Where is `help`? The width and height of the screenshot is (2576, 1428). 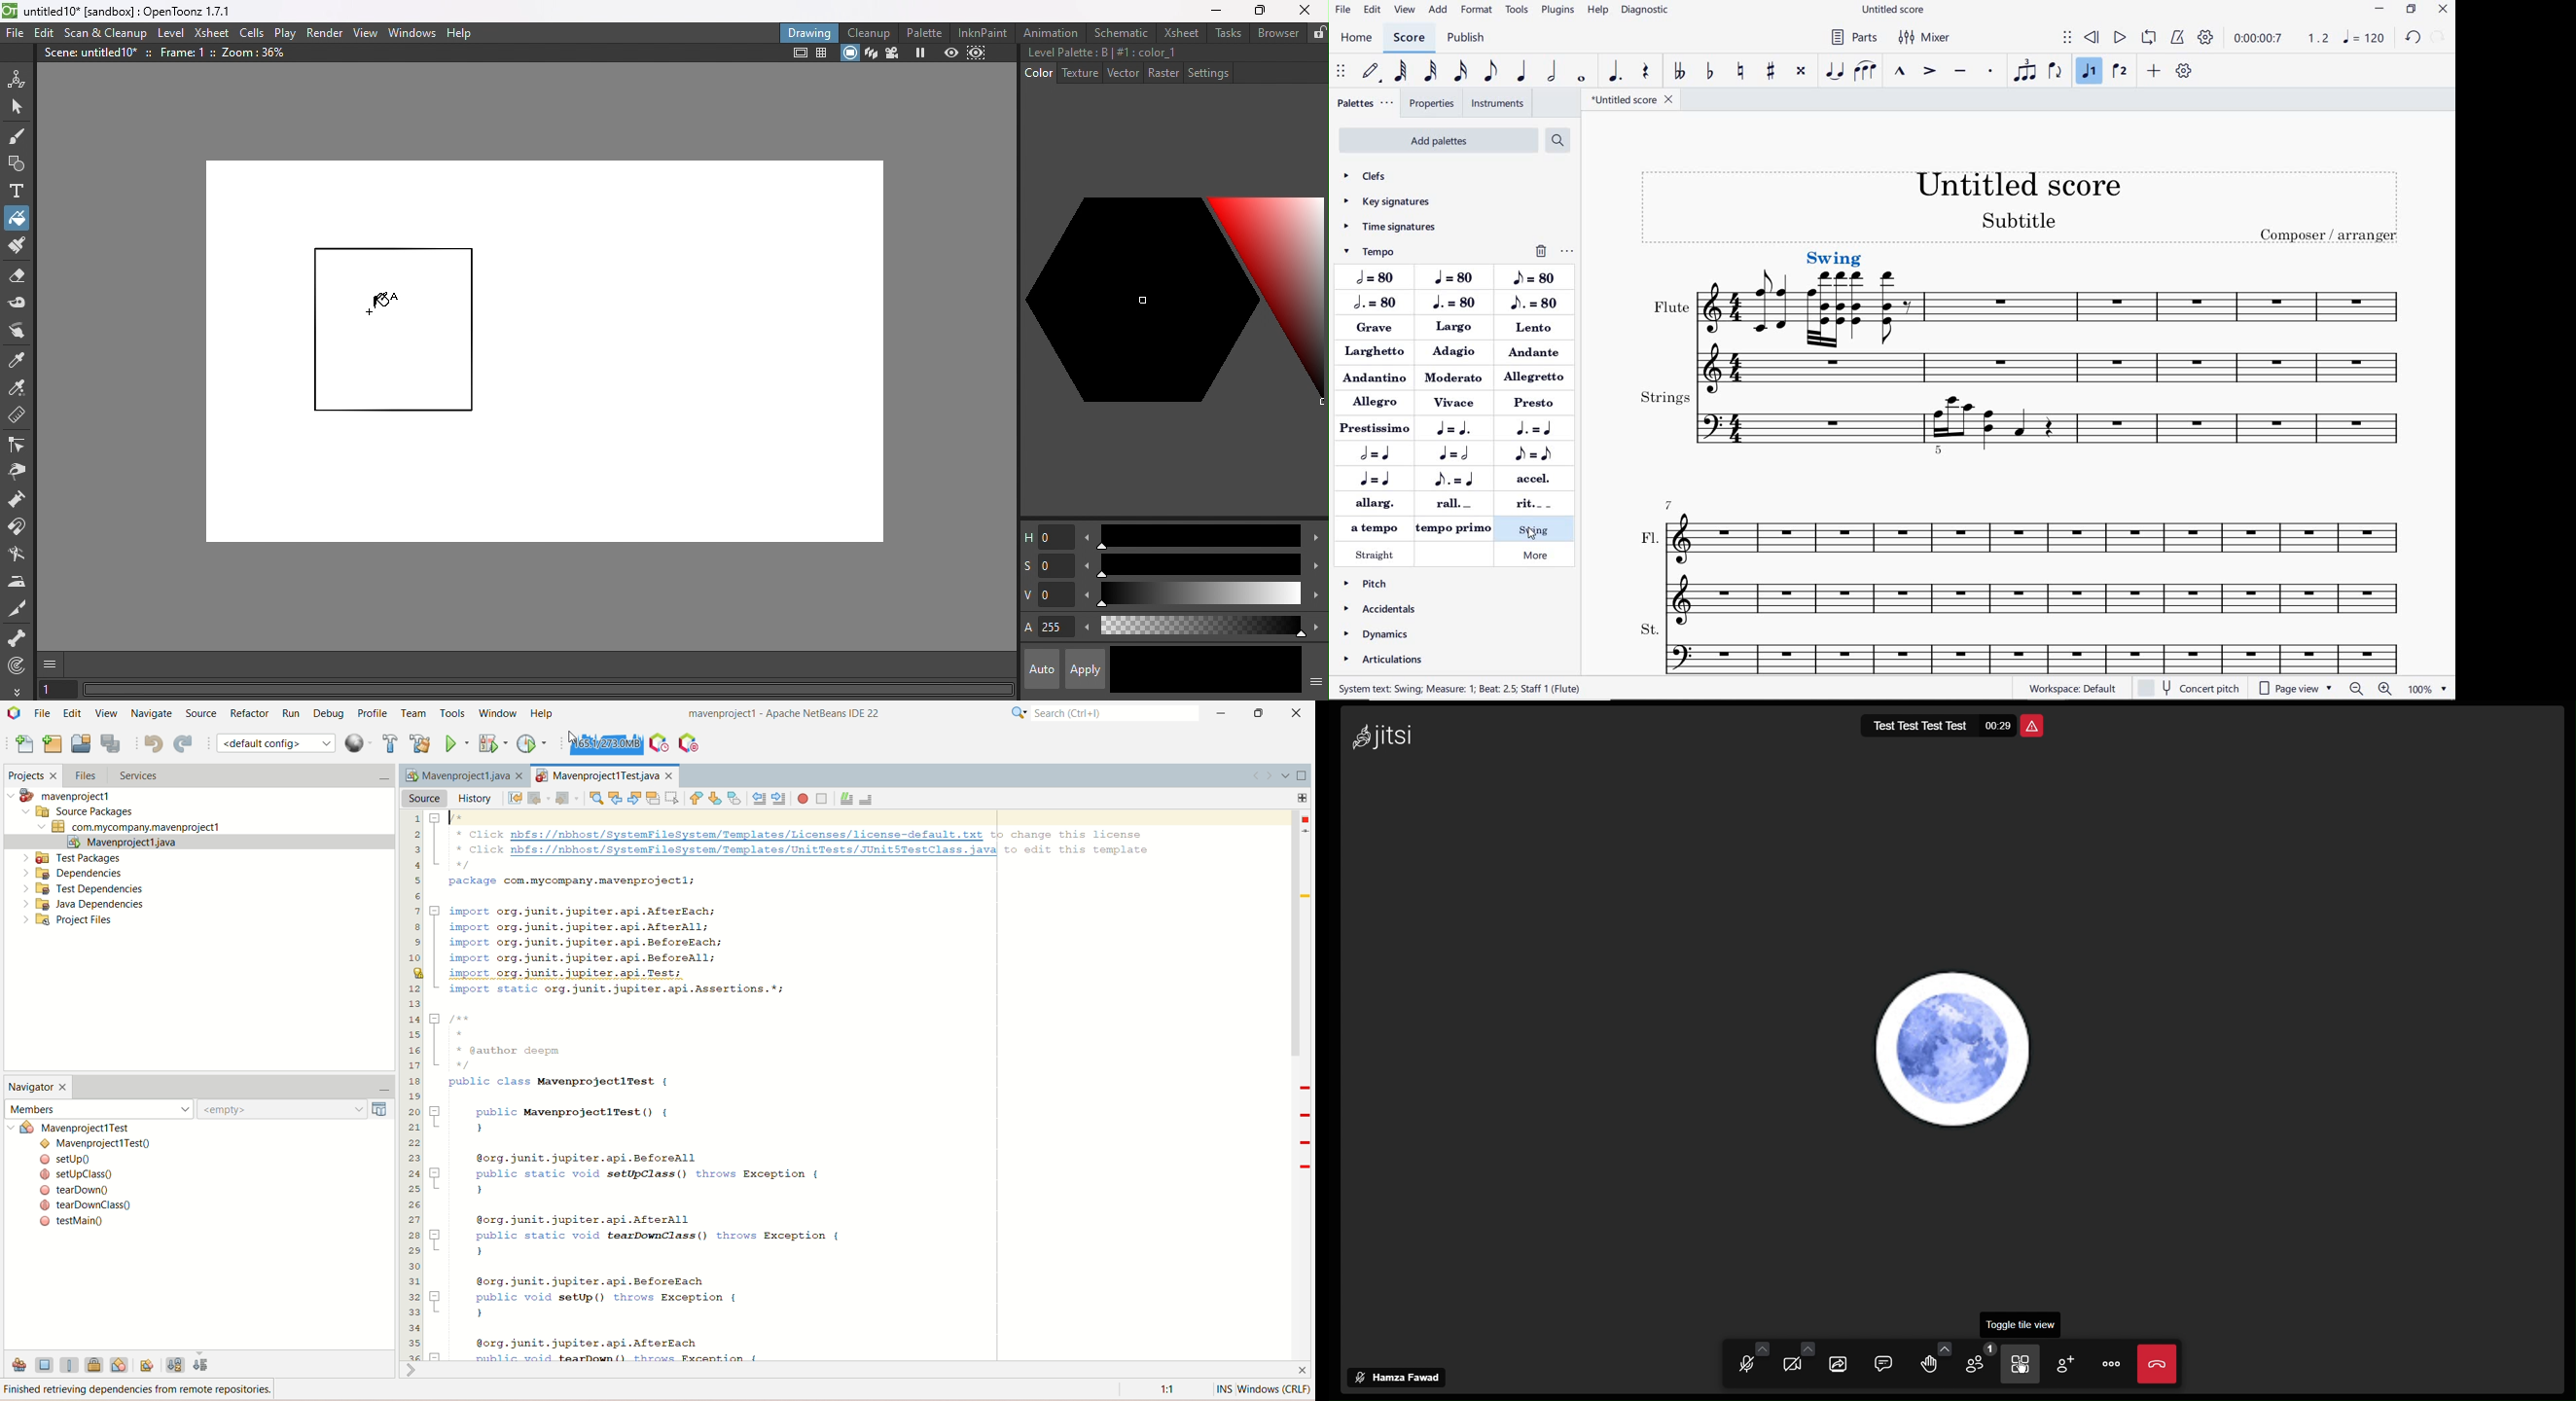 help is located at coordinates (1597, 11).